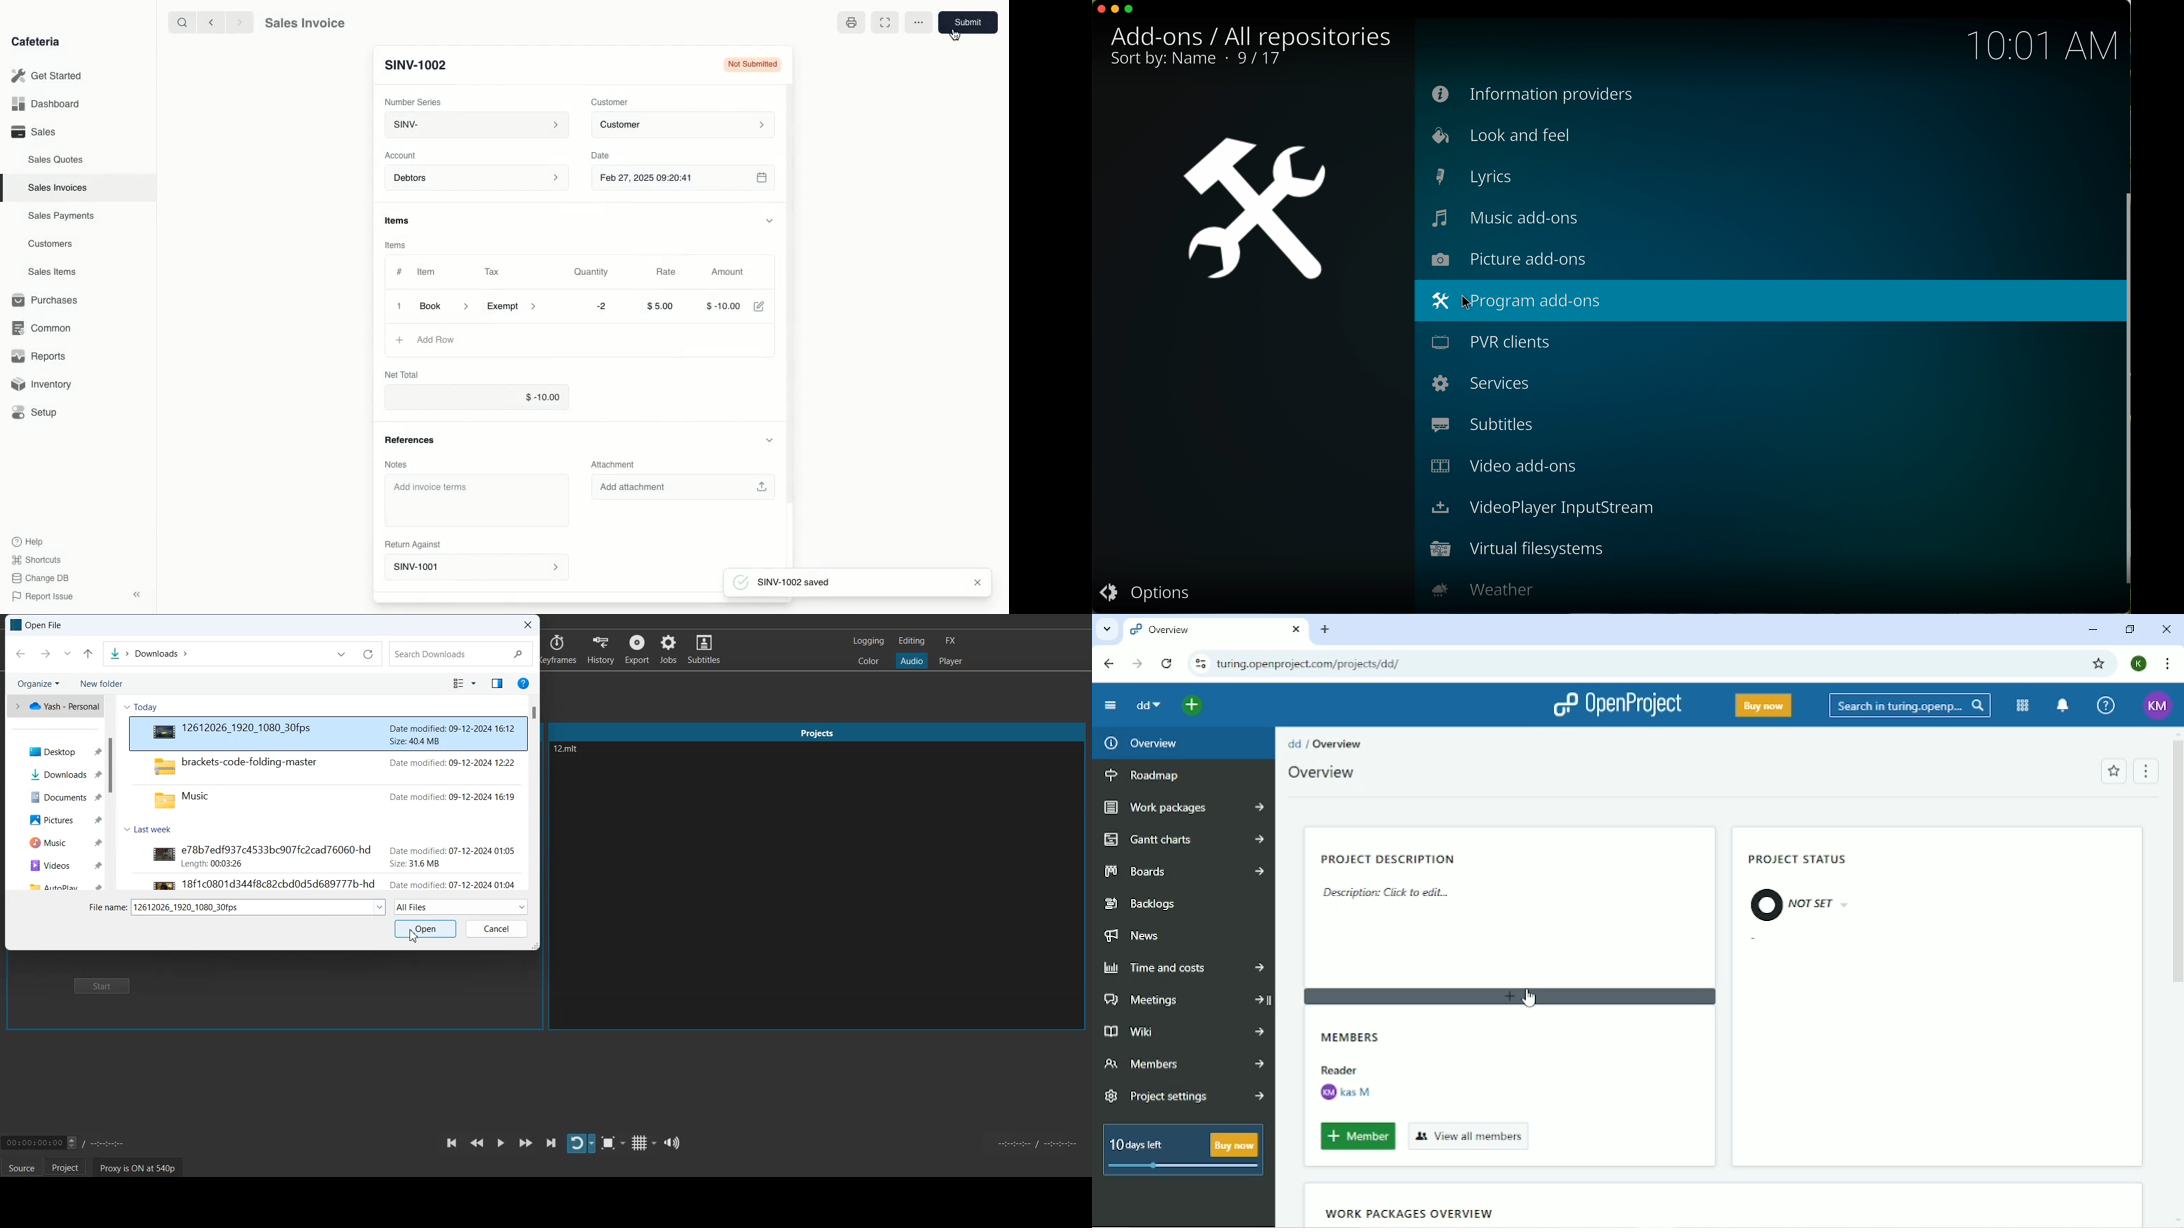 The width and height of the screenshot is (2184, 1232). I want to click on minimize, so click(1115, 11).